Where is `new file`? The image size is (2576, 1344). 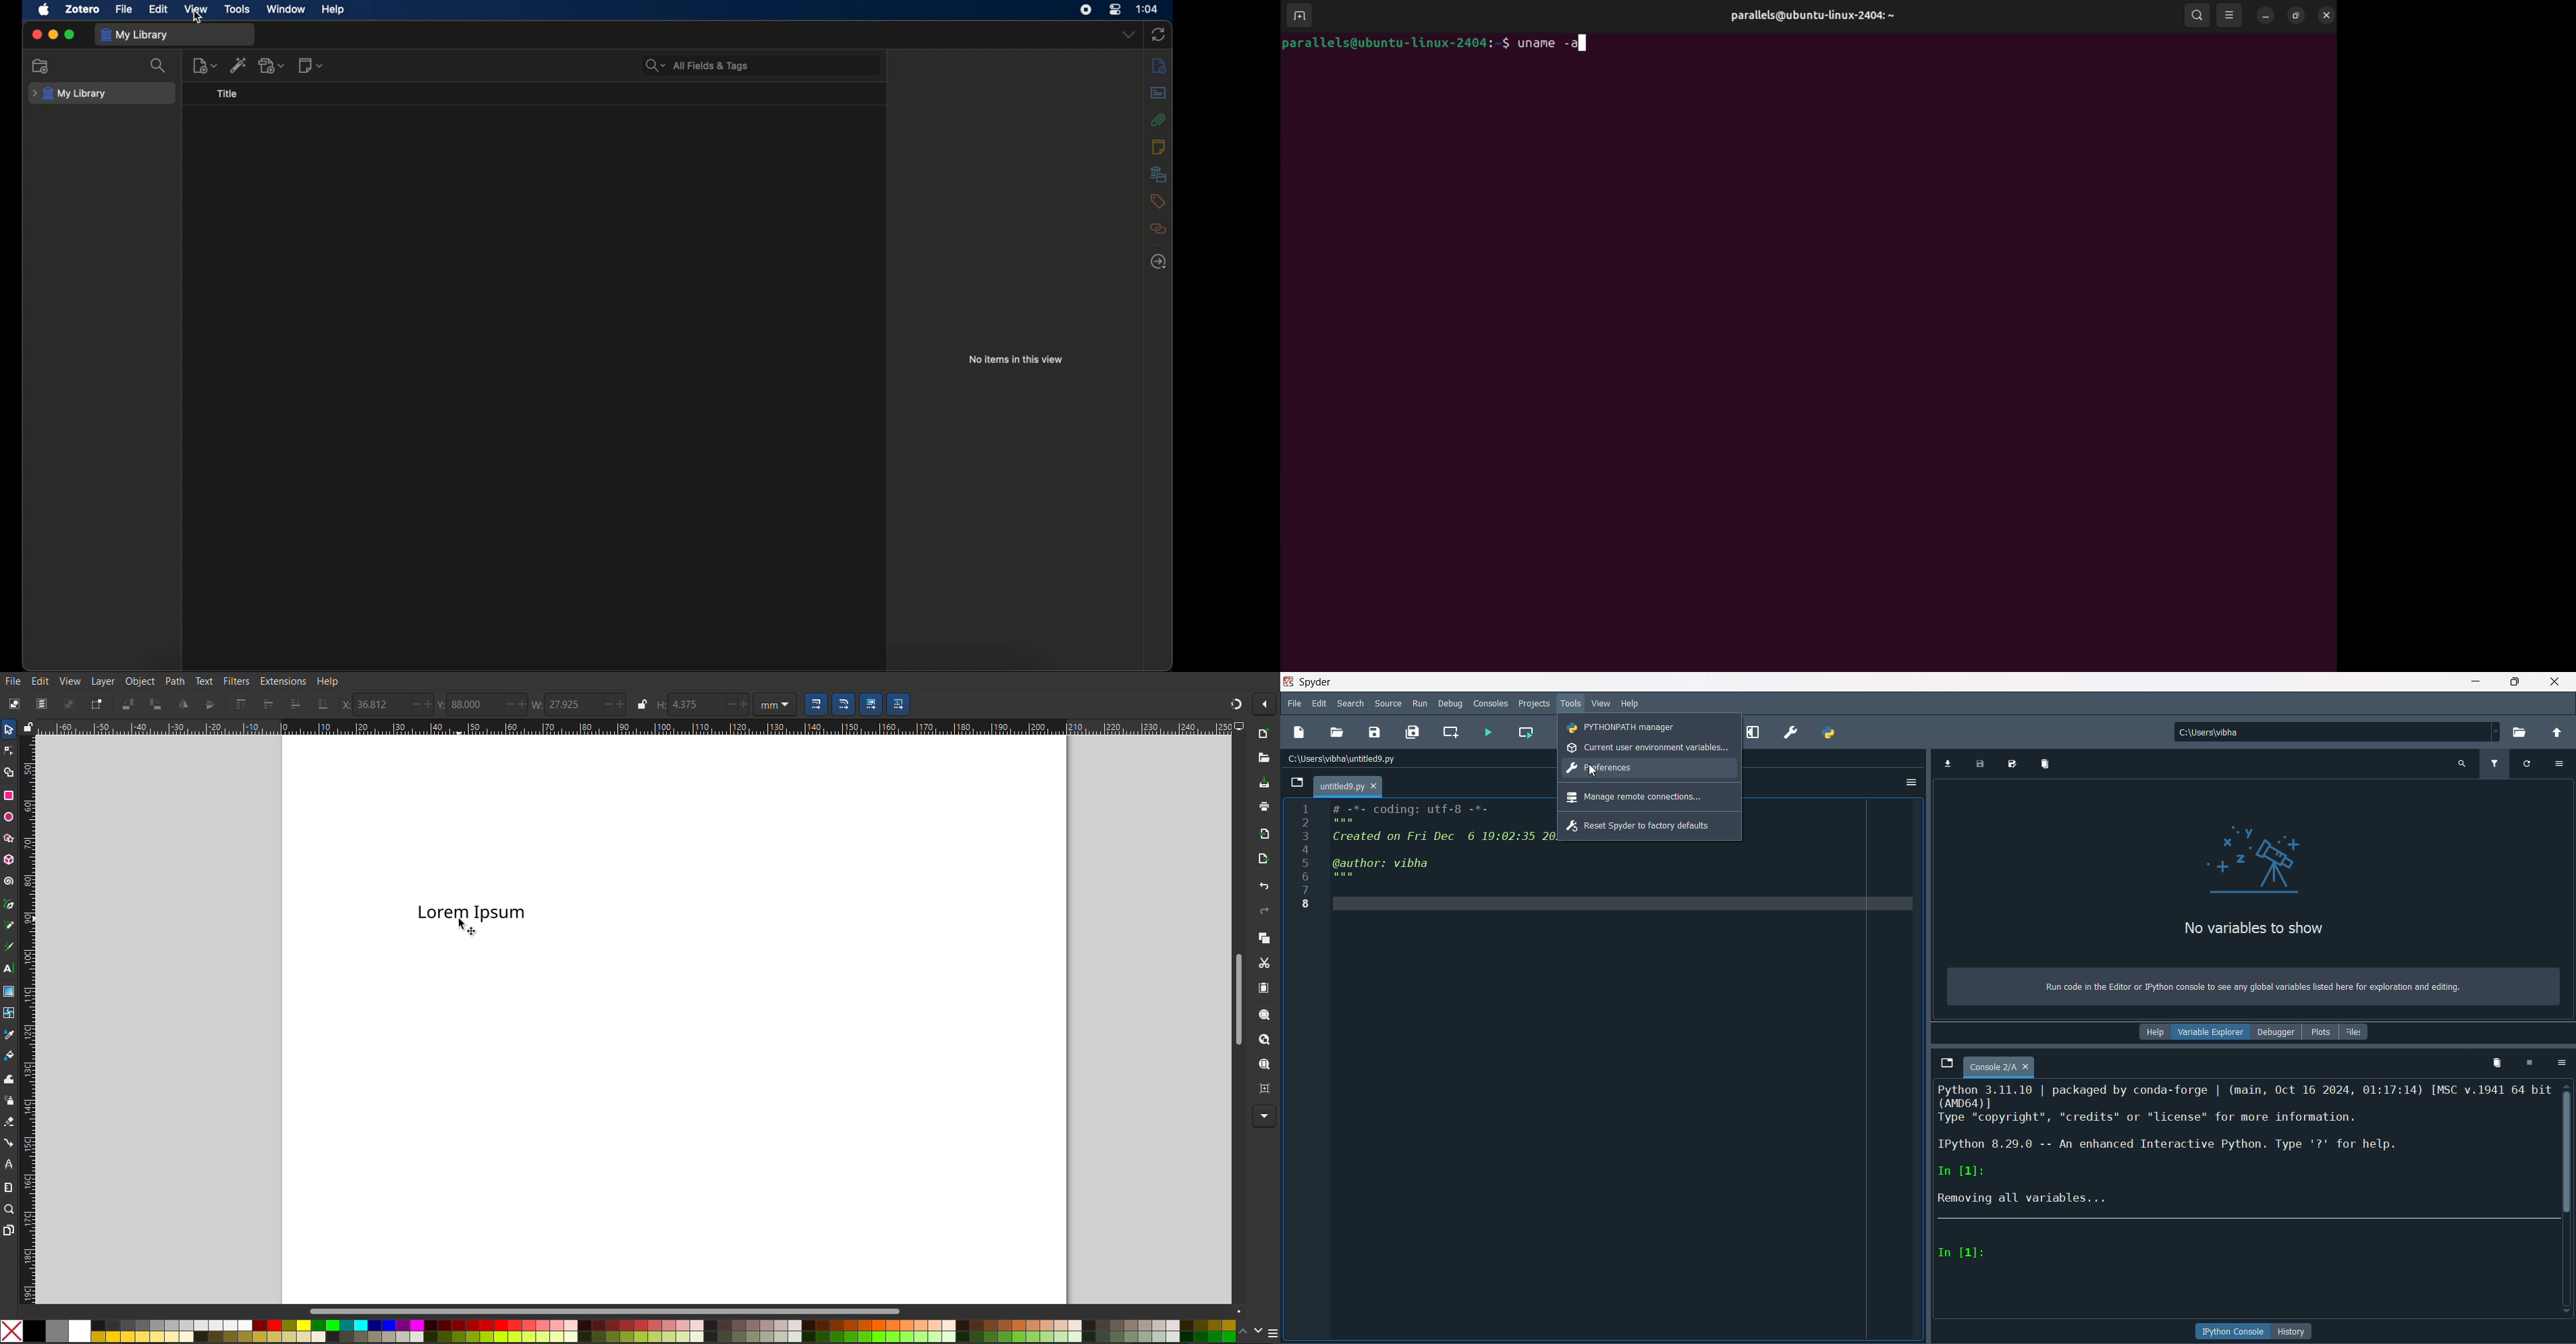 new file is located at coordinates (1298, 732).